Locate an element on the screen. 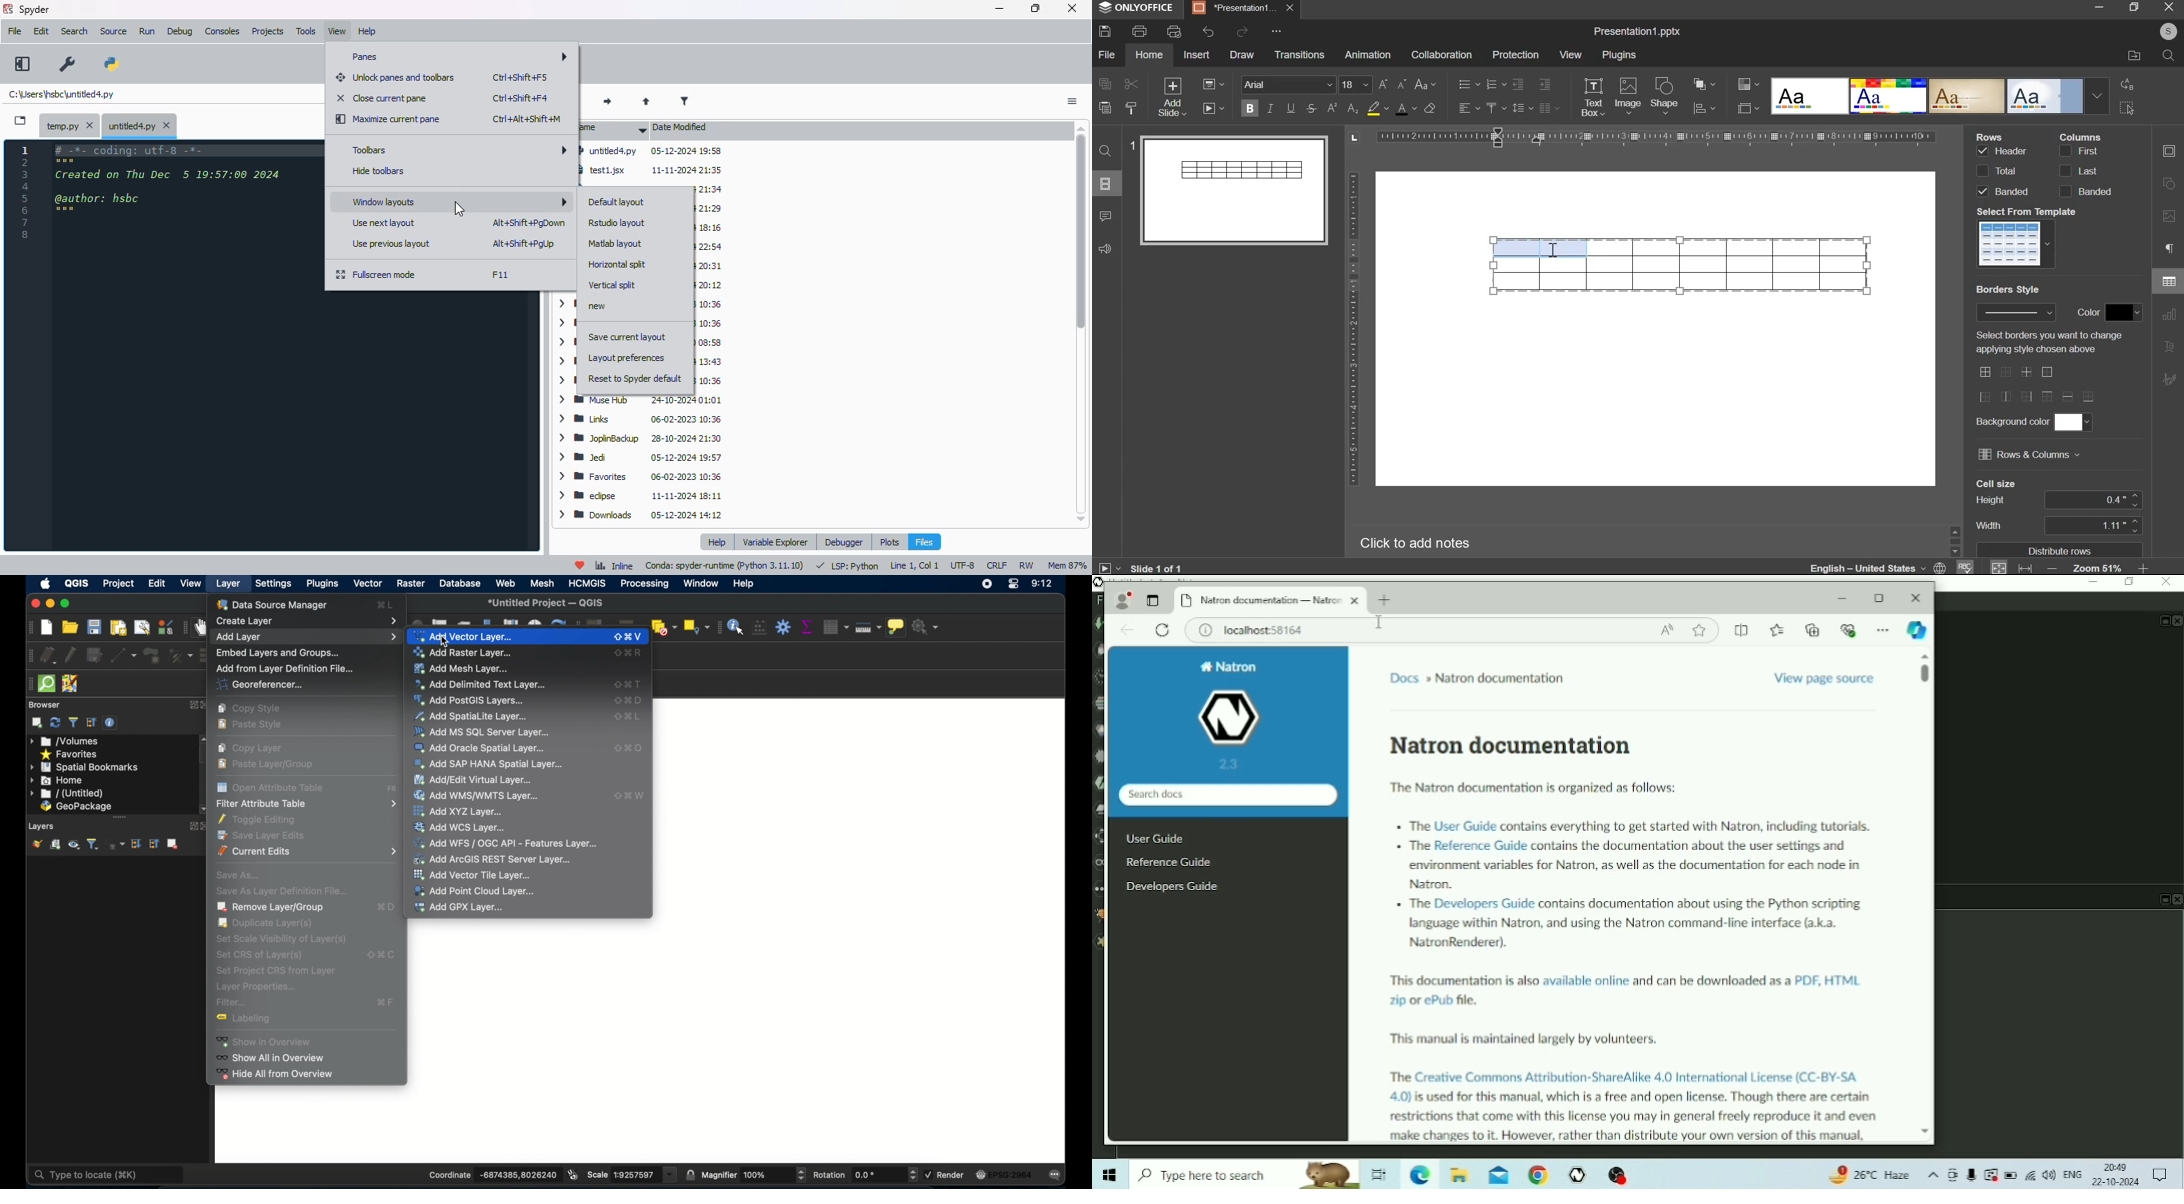 Image resolution: width=2184 pixels, height=1204 pixels. JoplinBackup is located at coordinates (643, 440).